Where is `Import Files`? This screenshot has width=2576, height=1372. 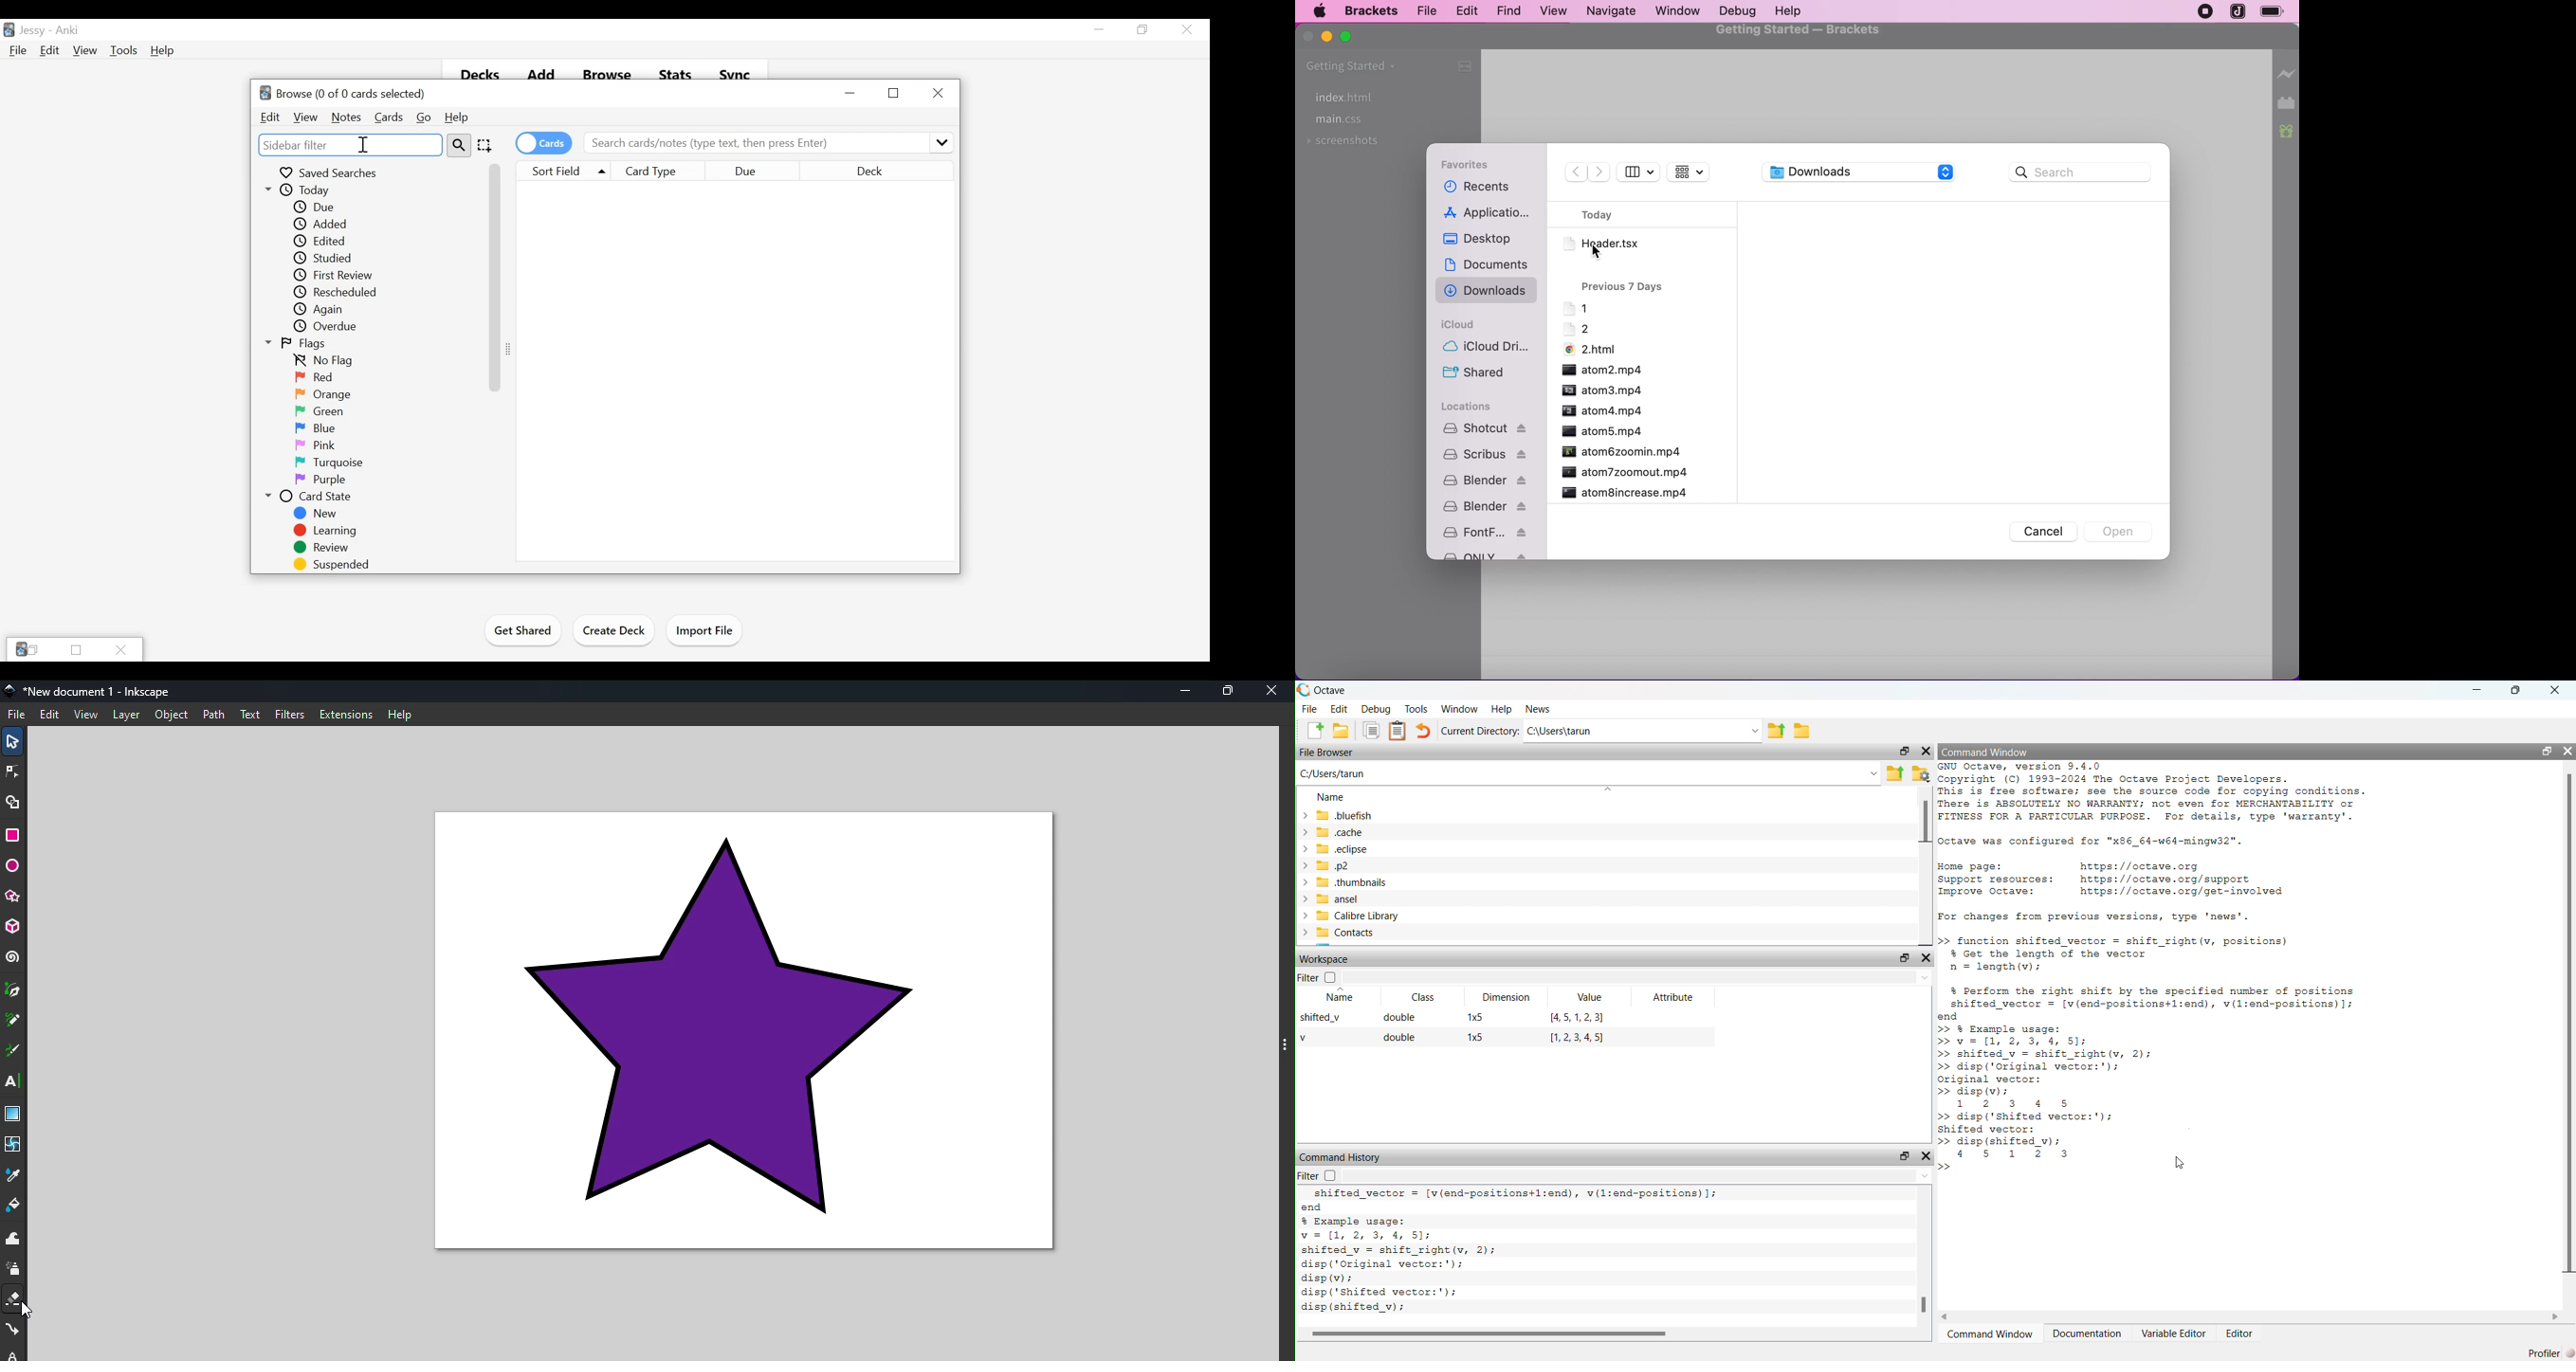
Import Files is located at coordinates (705, 631).